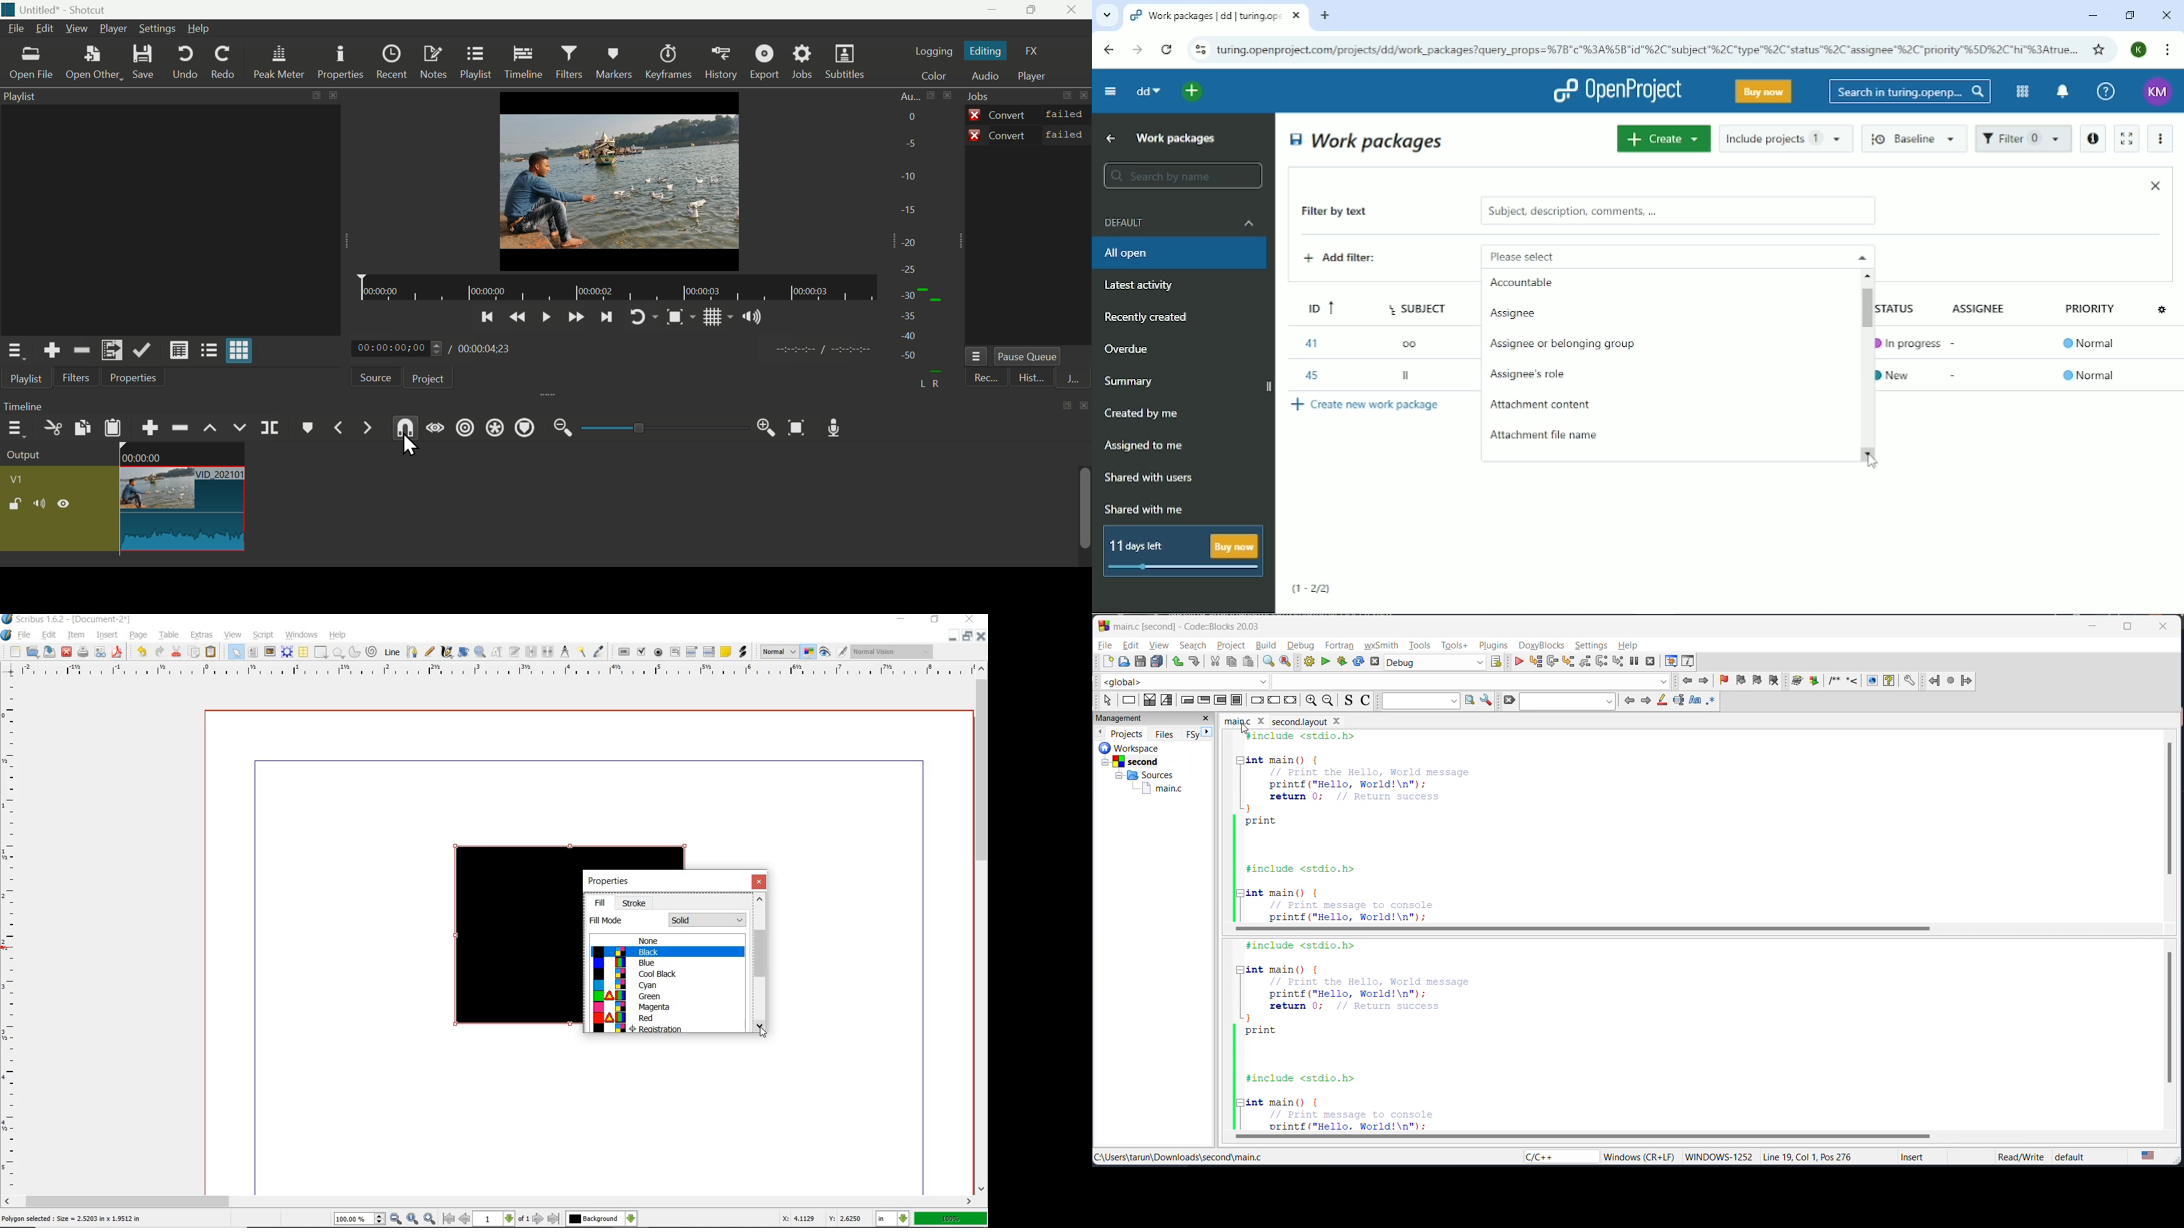 The image size is (2184, 1232). I want to click on Playlist, so click(25, 381).